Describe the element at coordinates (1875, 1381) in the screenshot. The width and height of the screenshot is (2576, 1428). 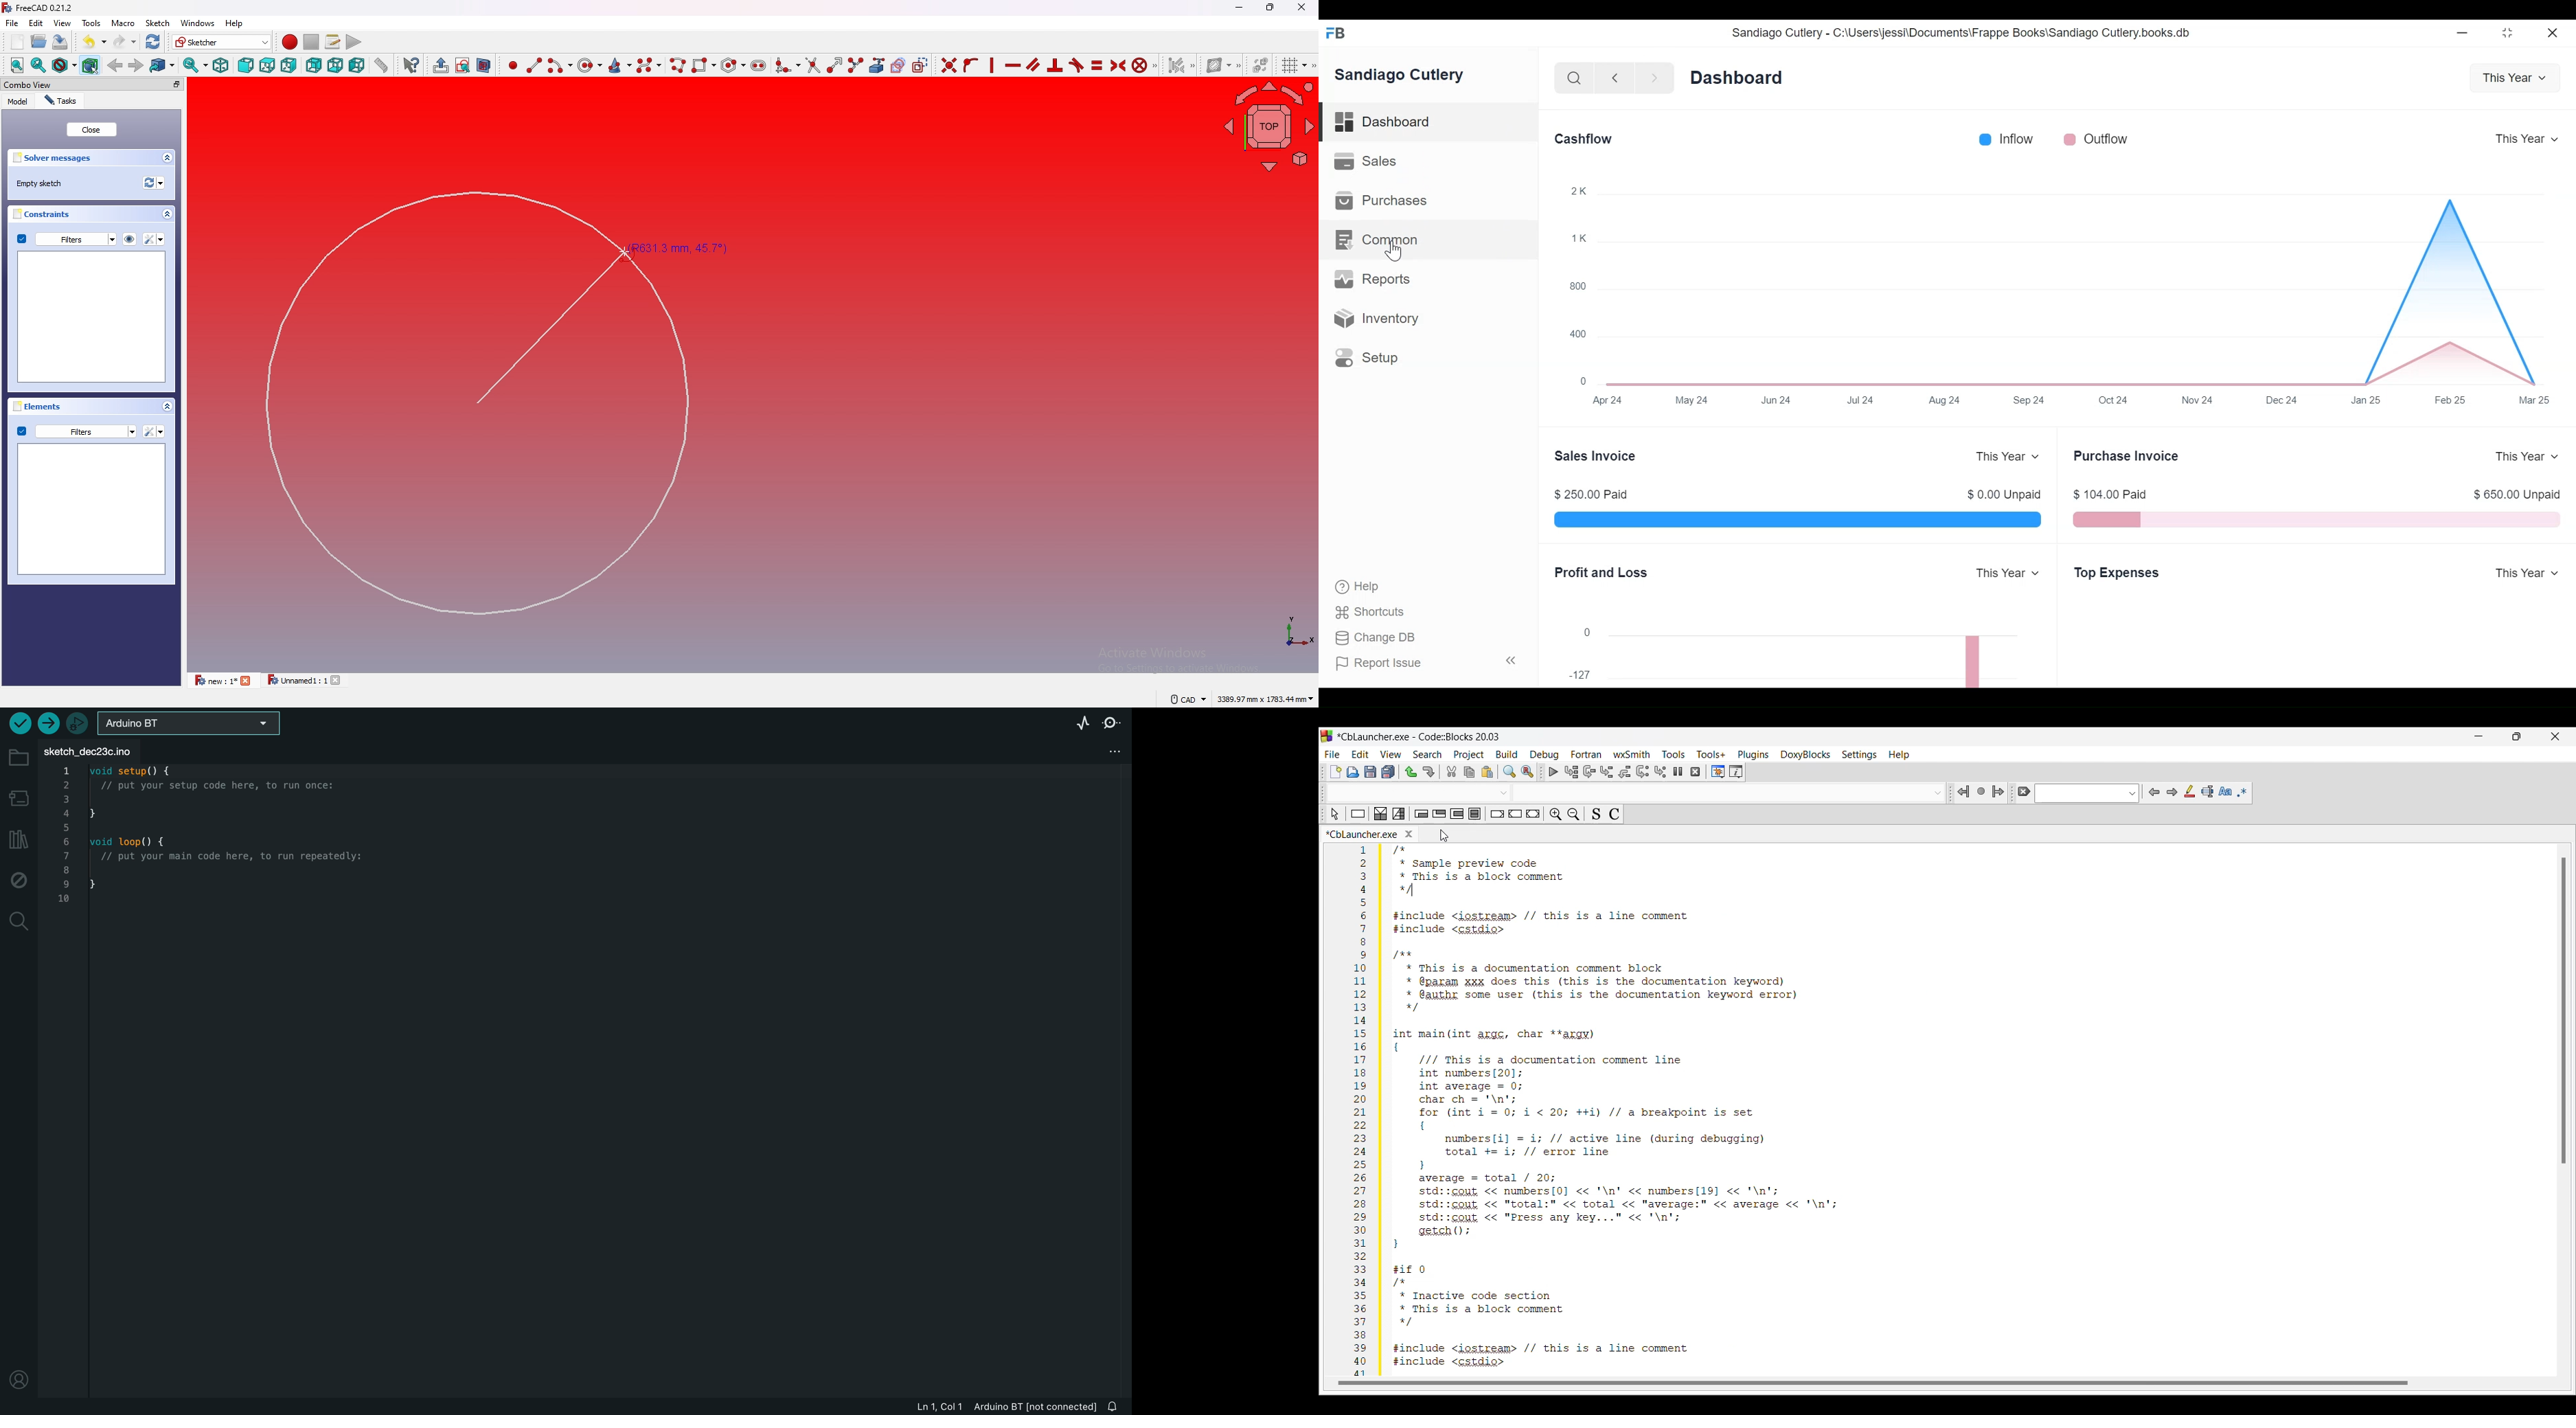
I see `Horizontal slide bar` at that location.